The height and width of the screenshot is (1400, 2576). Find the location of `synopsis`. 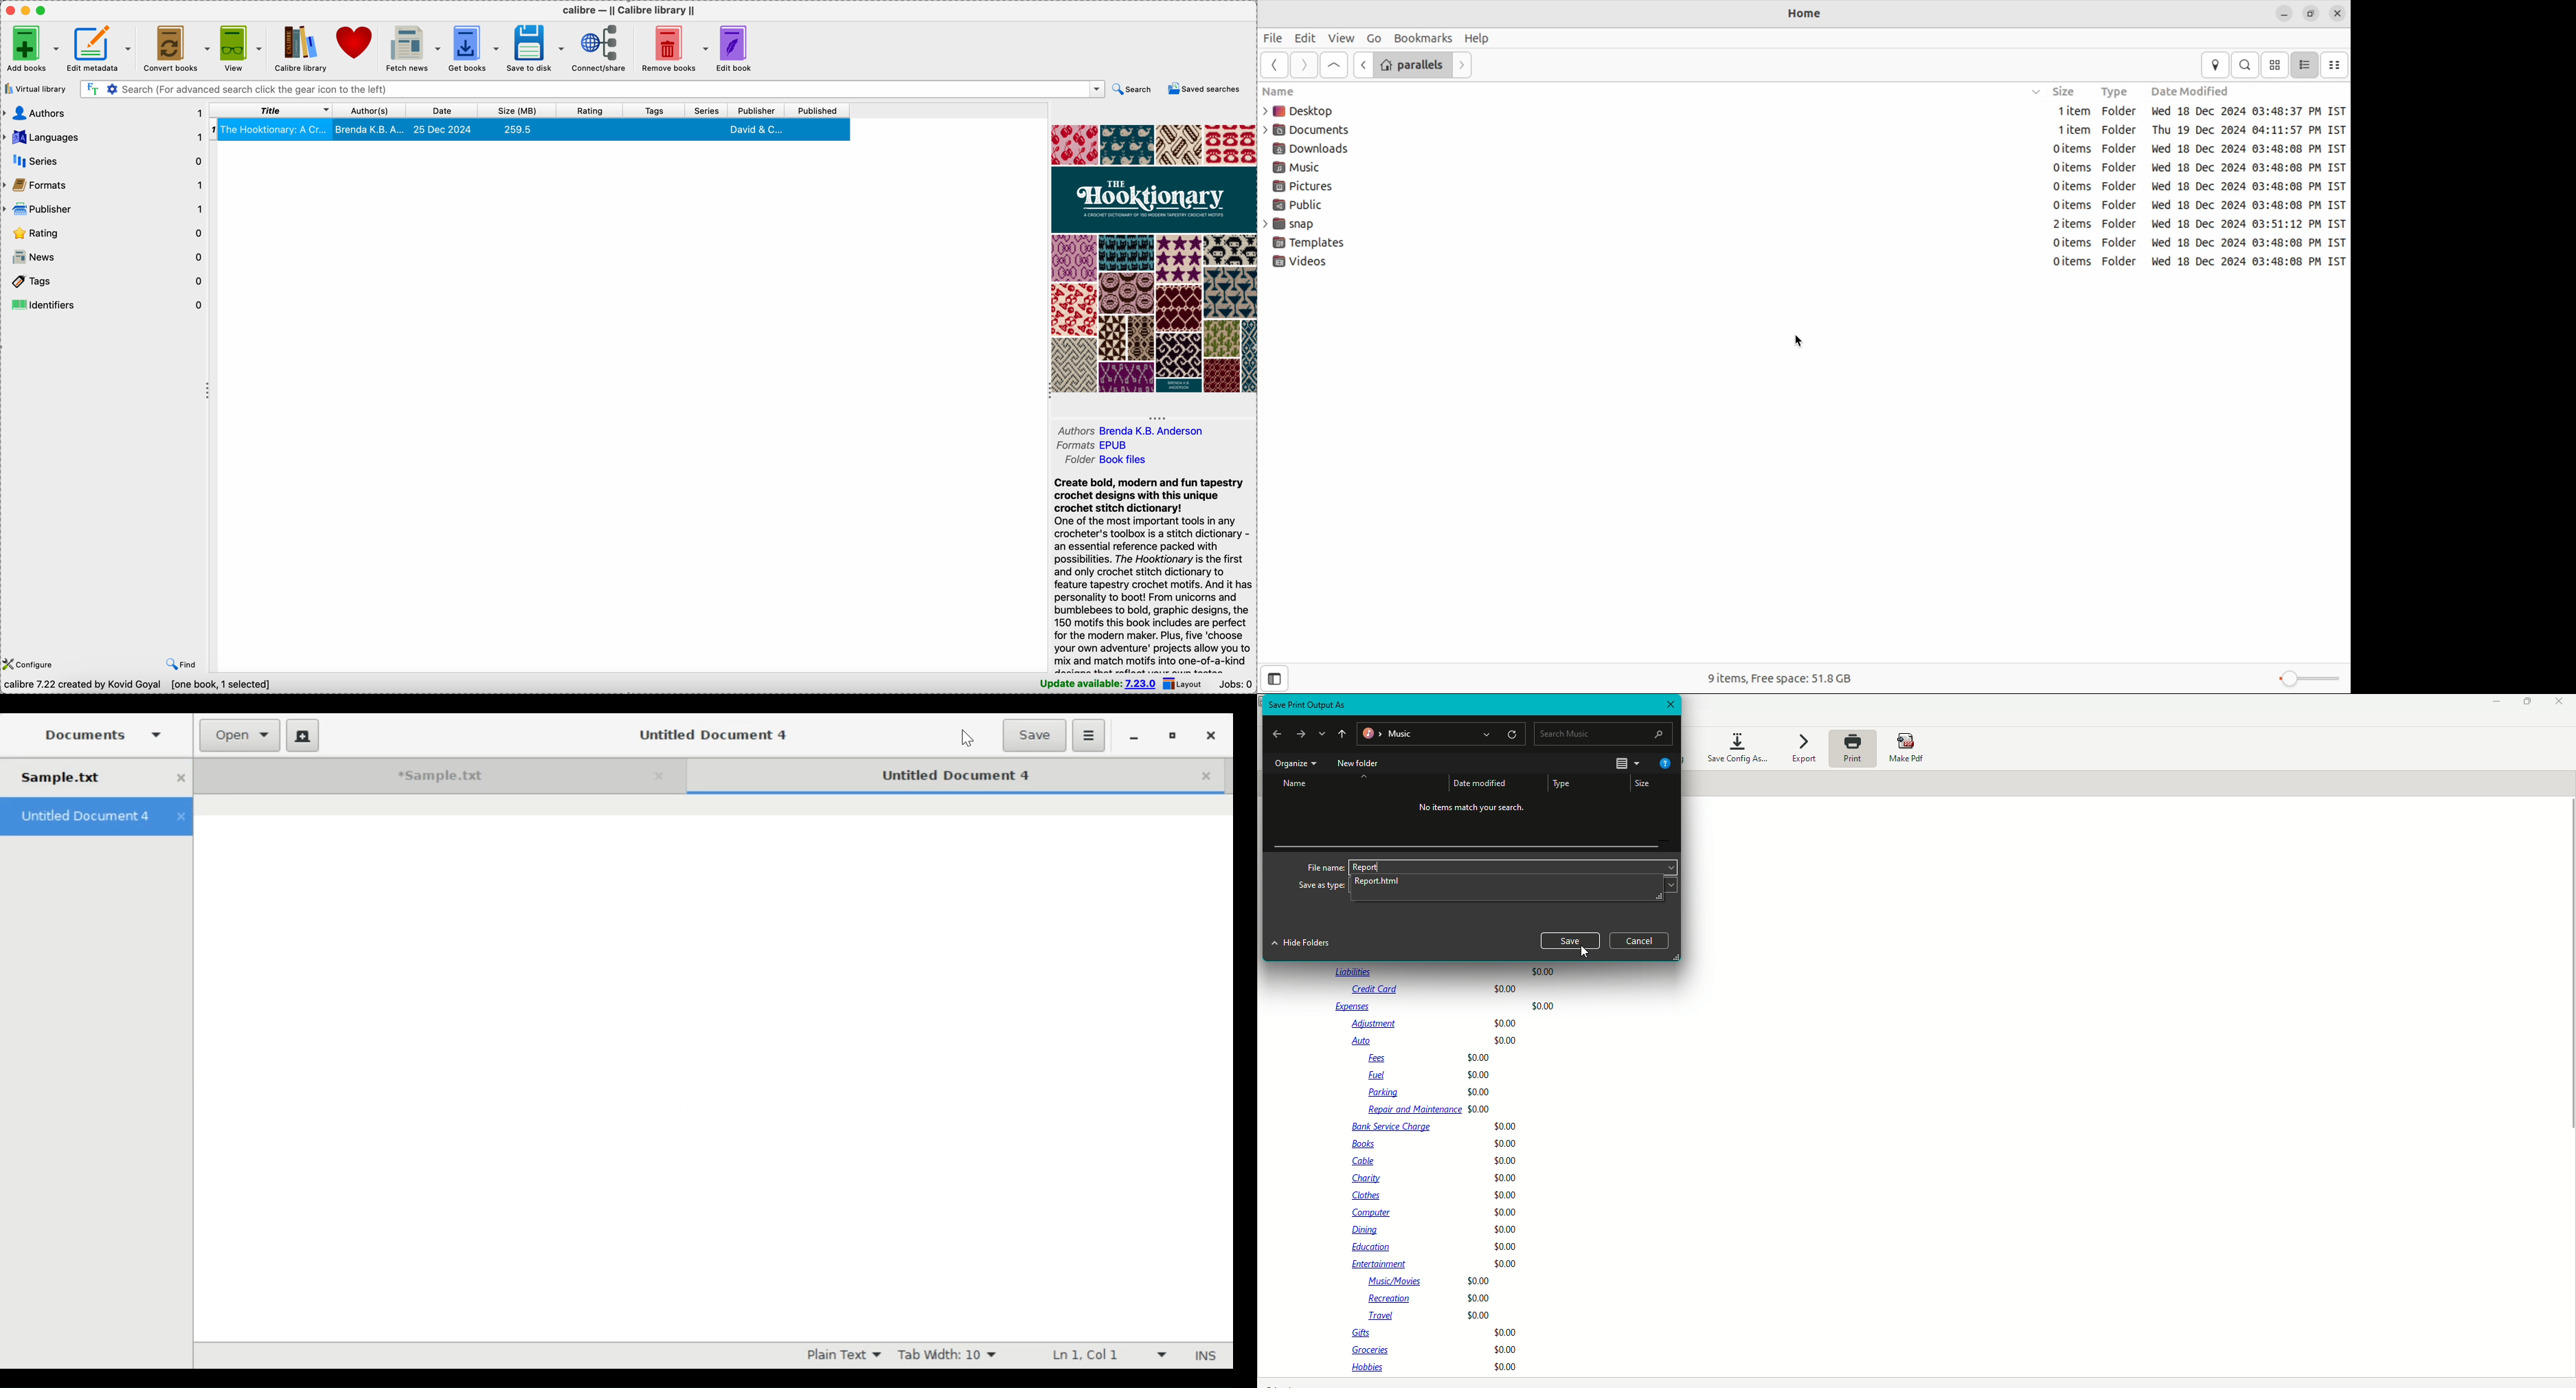

synopsis is located at coordinates (1154, 575).